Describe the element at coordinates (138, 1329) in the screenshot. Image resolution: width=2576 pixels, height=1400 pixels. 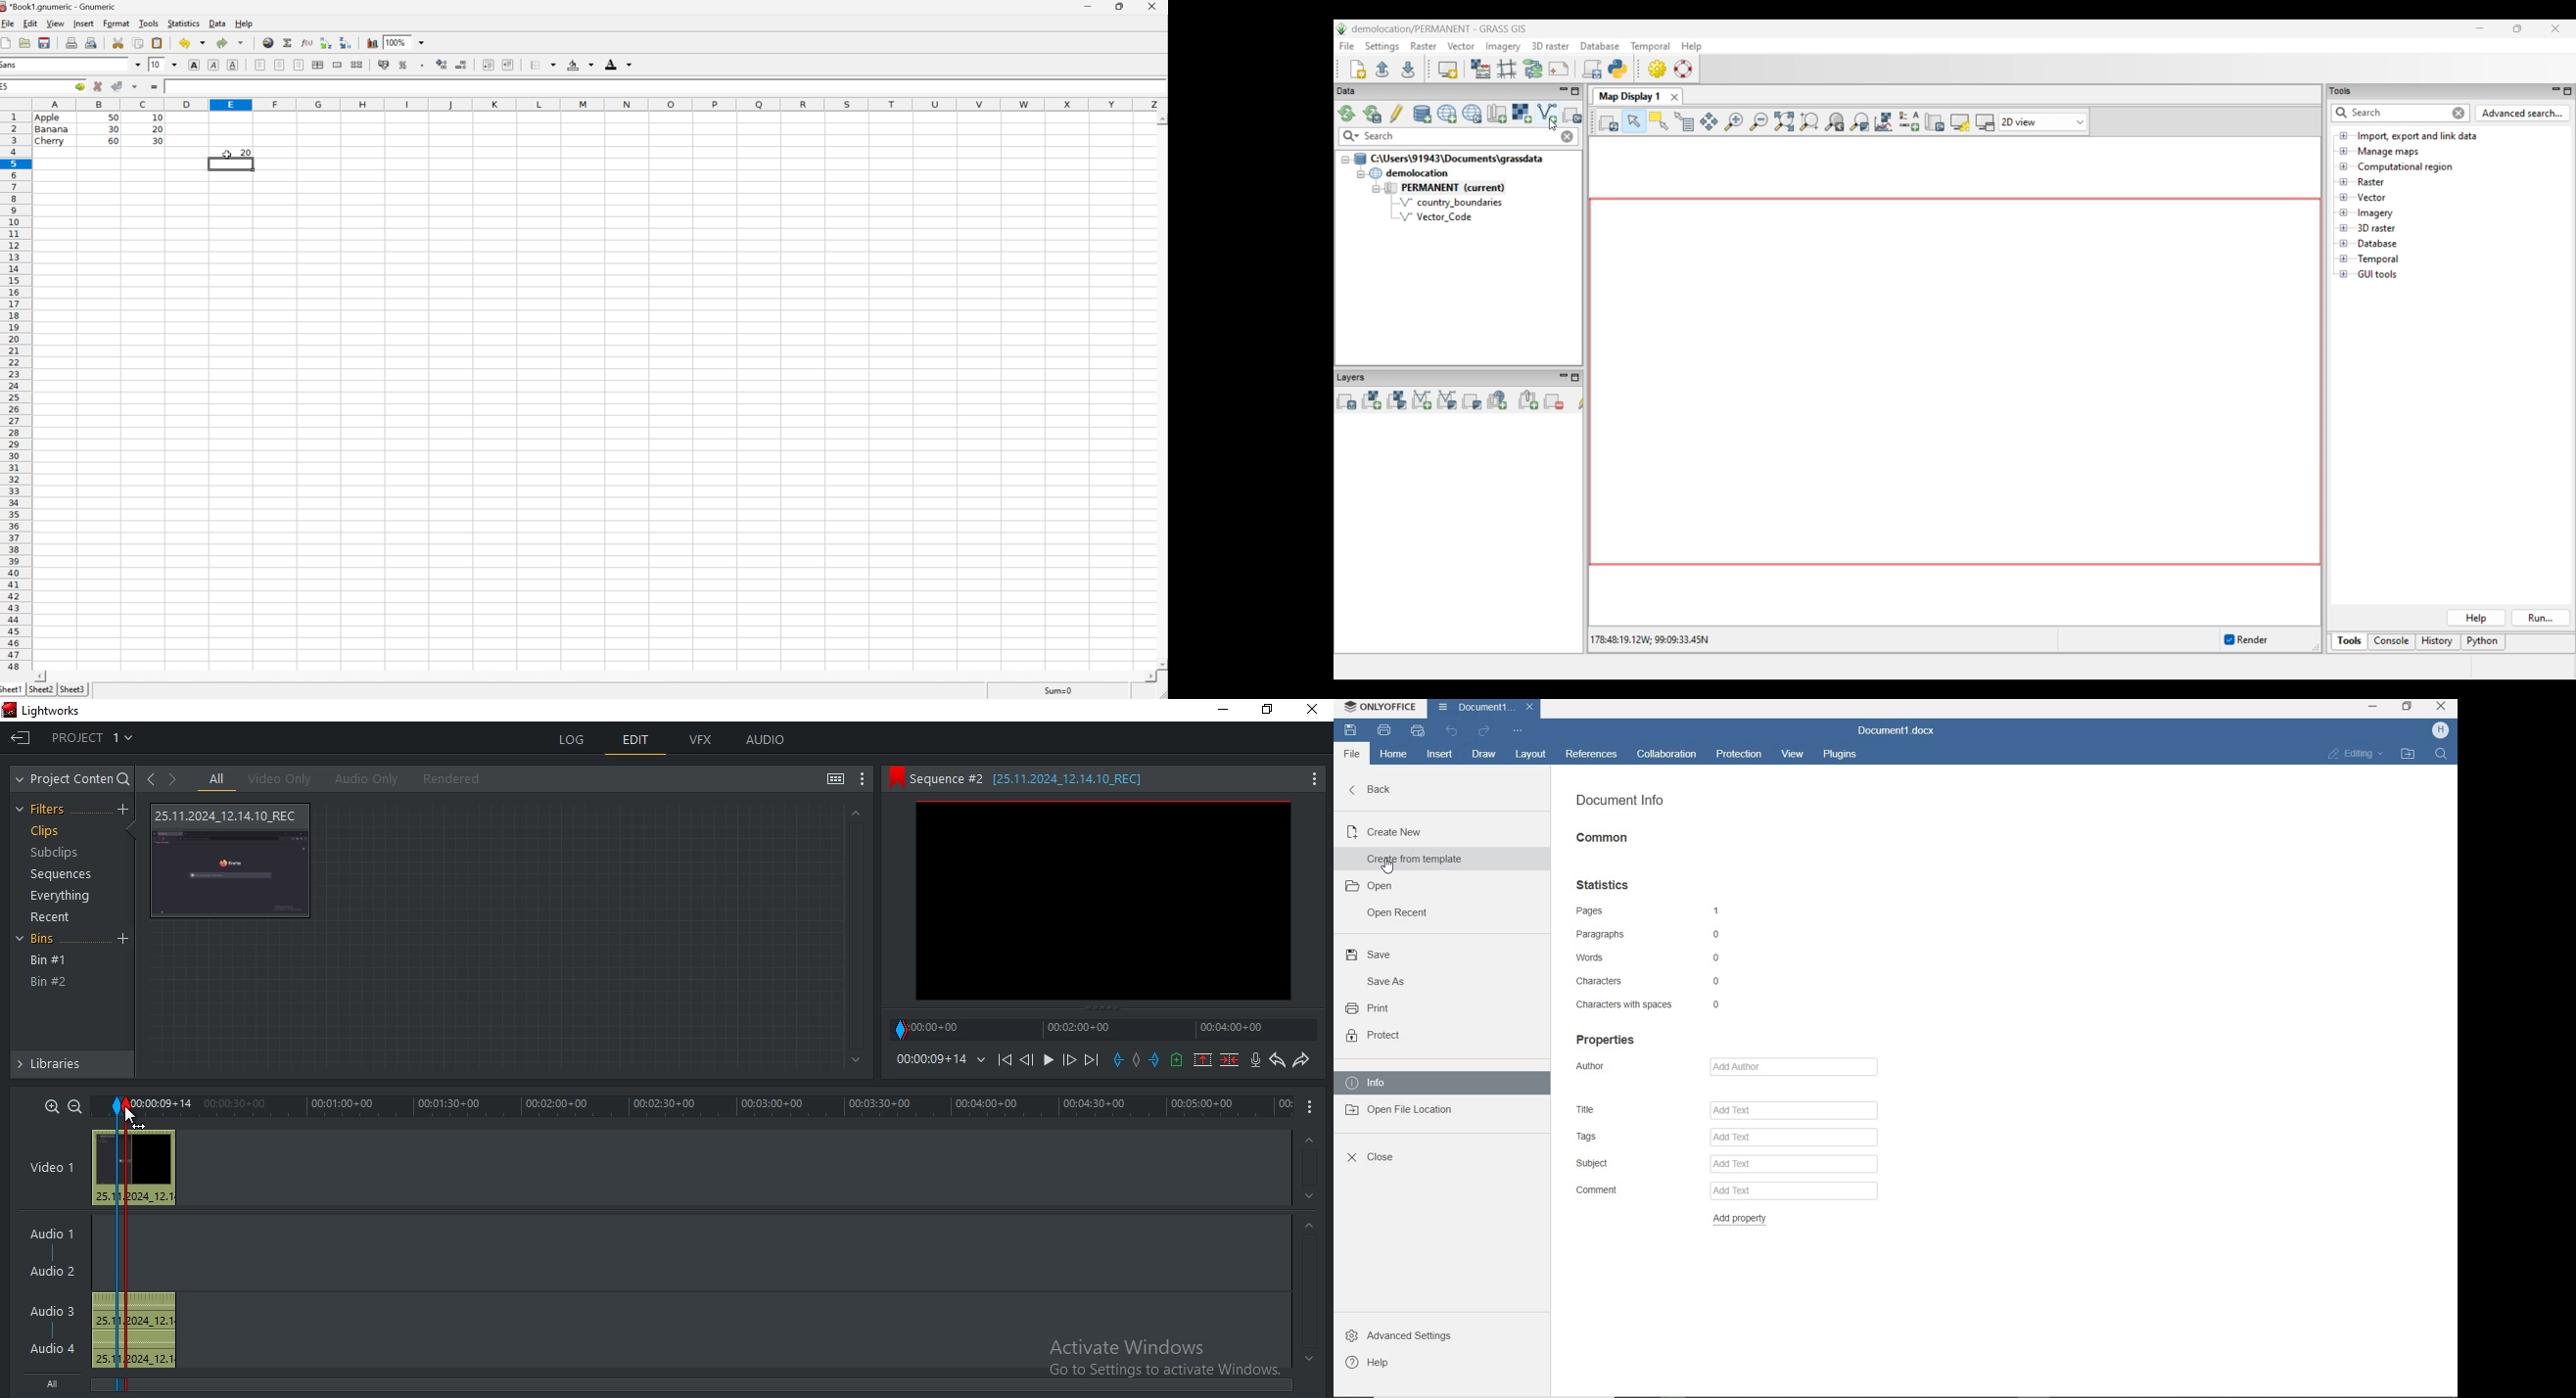
I see `audio` at that location.